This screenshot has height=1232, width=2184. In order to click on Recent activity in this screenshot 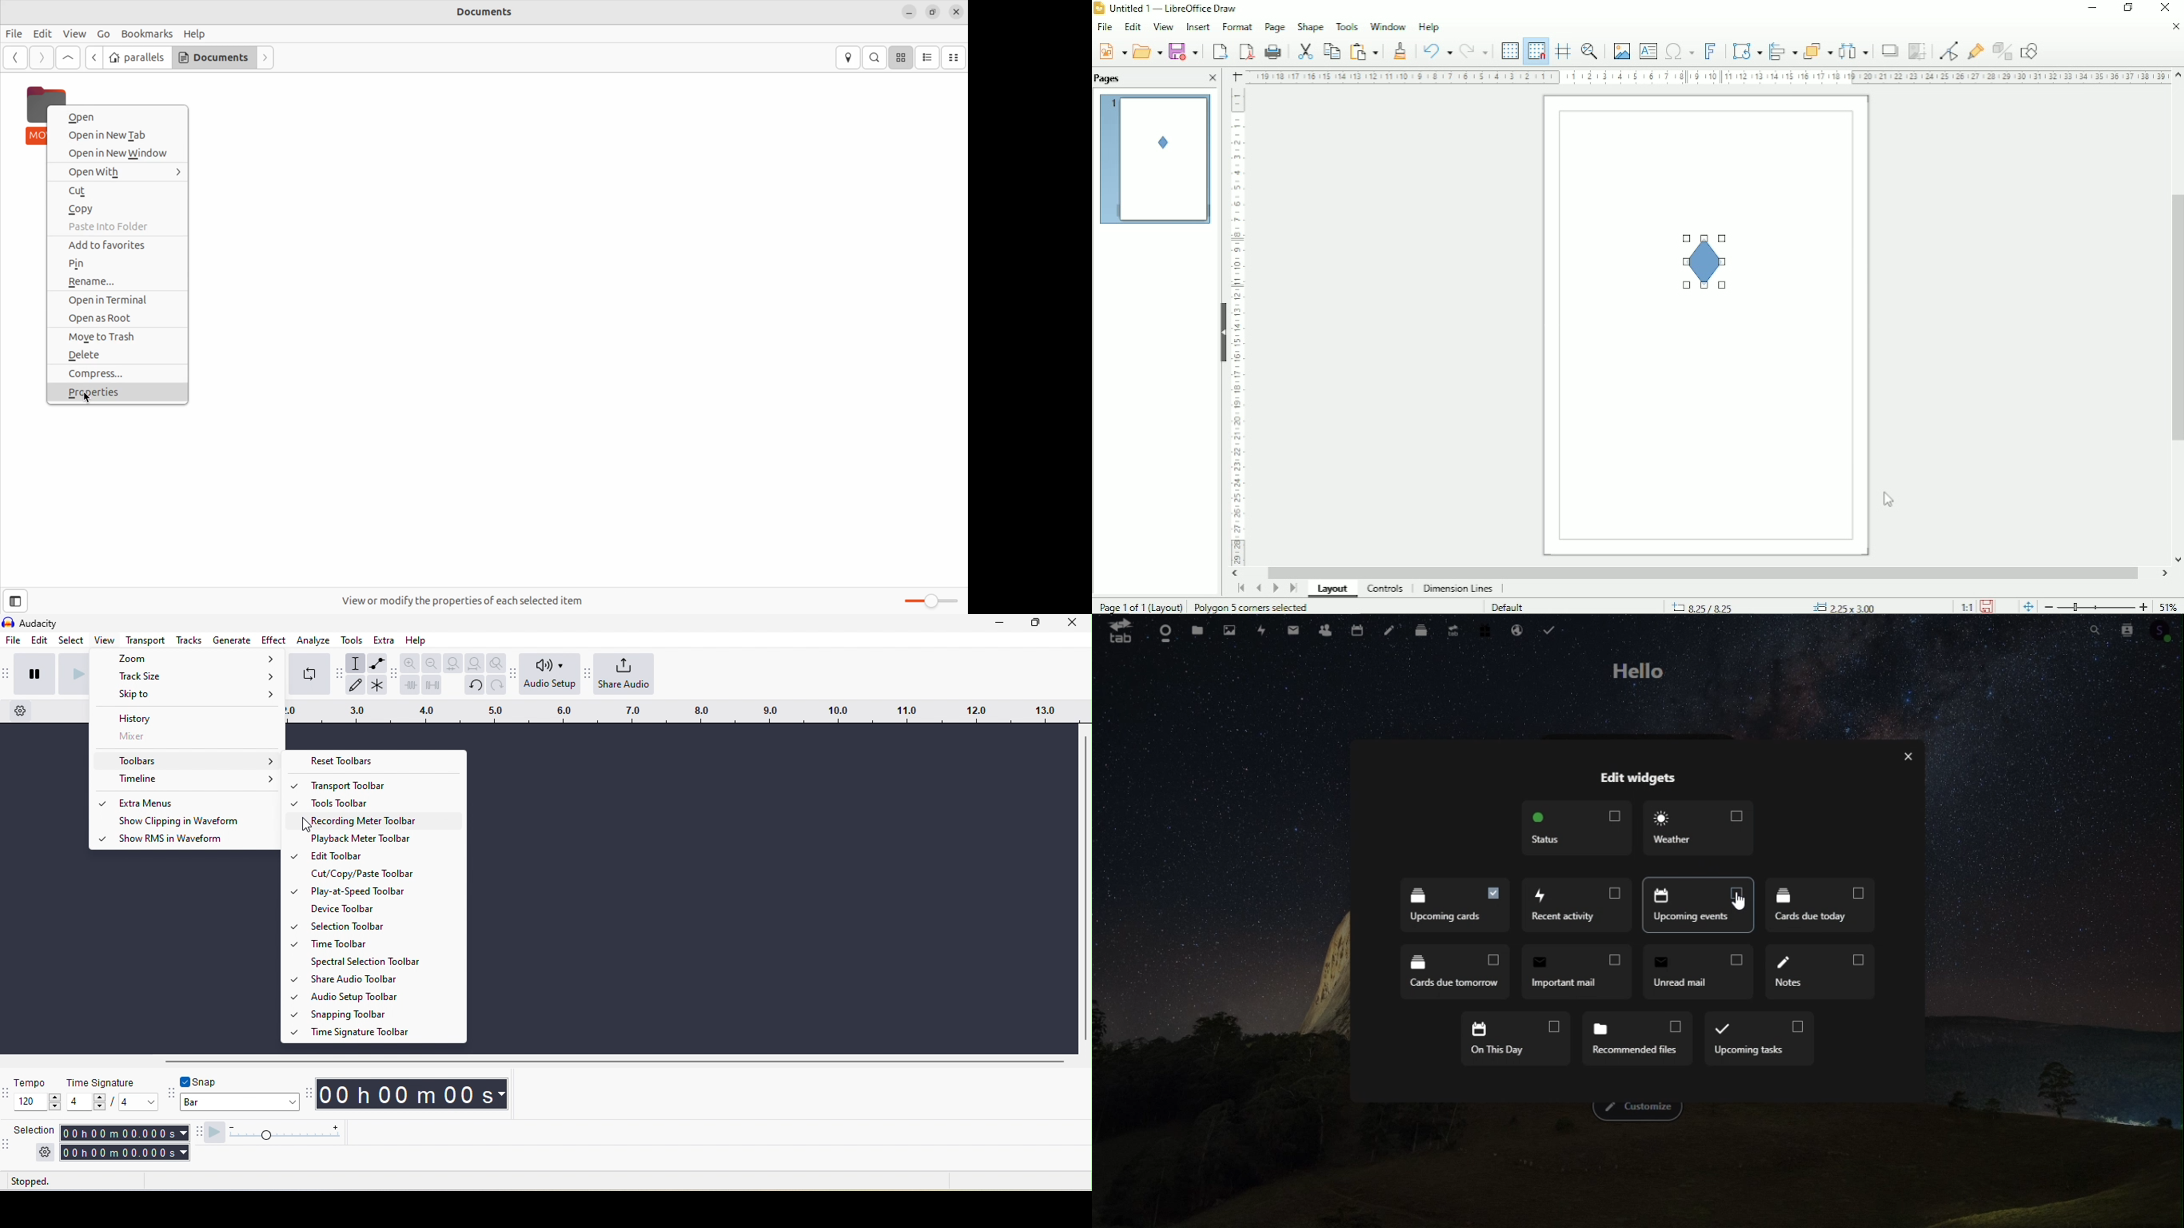, I will do `click(1454, 905)`.